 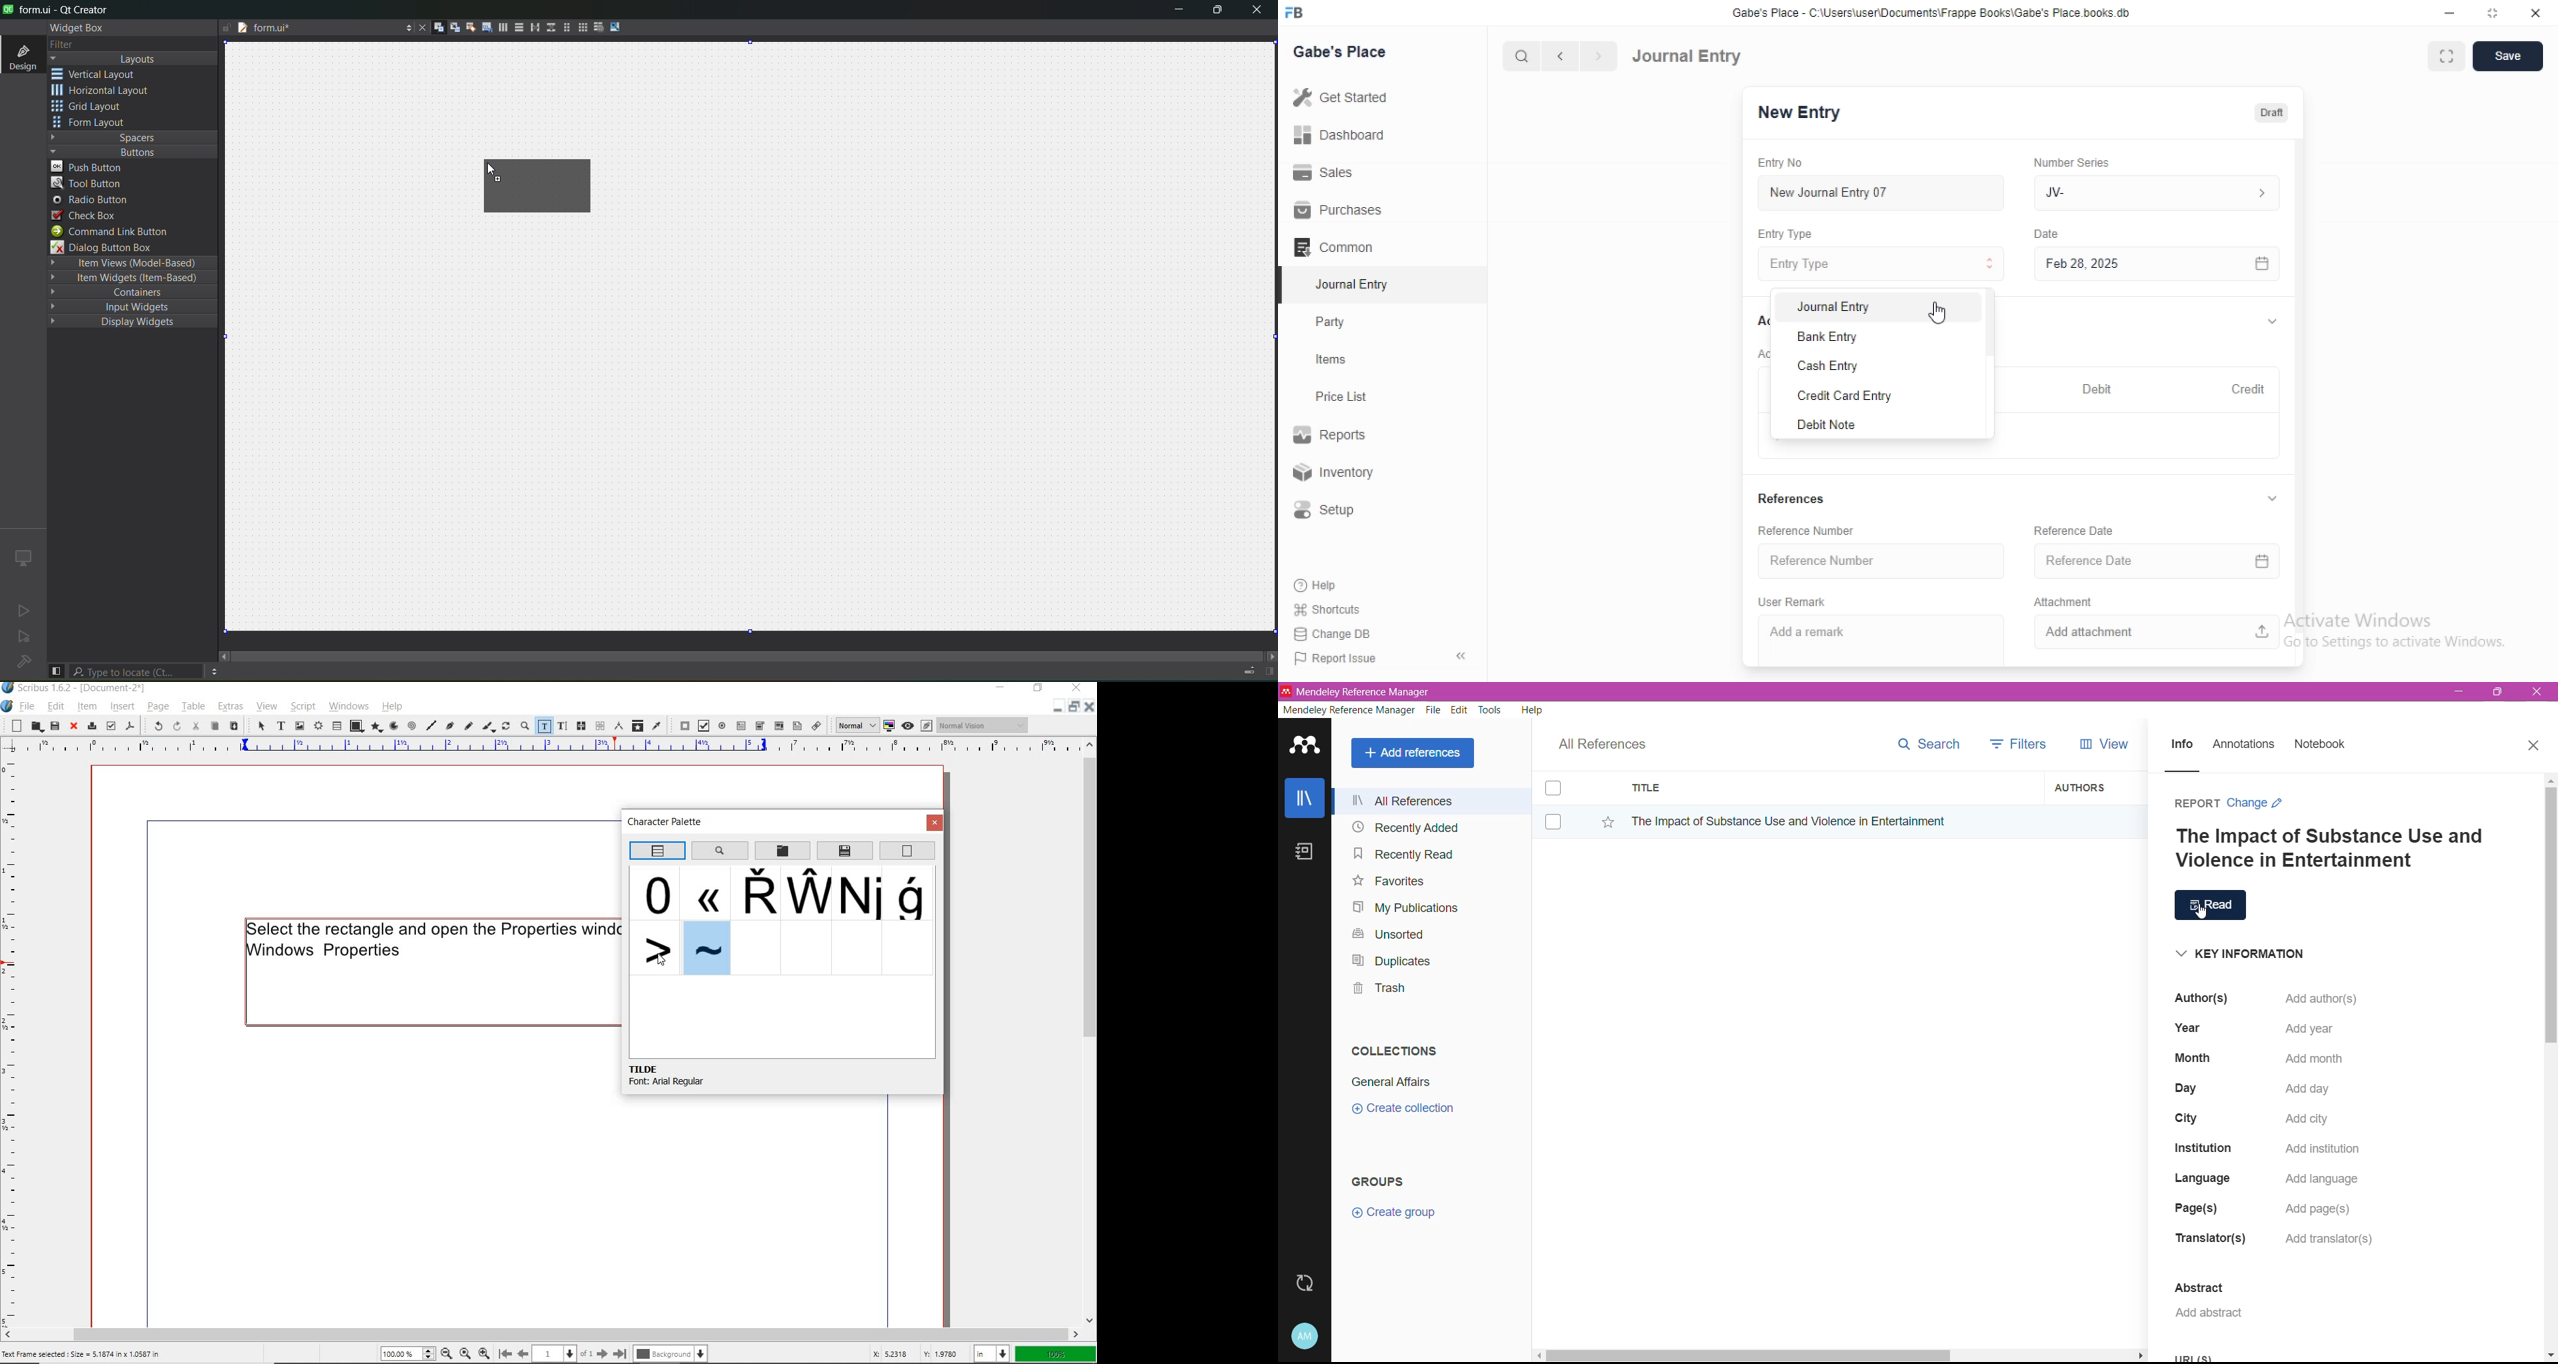 I want to click on go to the first page, so click(x=504, y=1353).